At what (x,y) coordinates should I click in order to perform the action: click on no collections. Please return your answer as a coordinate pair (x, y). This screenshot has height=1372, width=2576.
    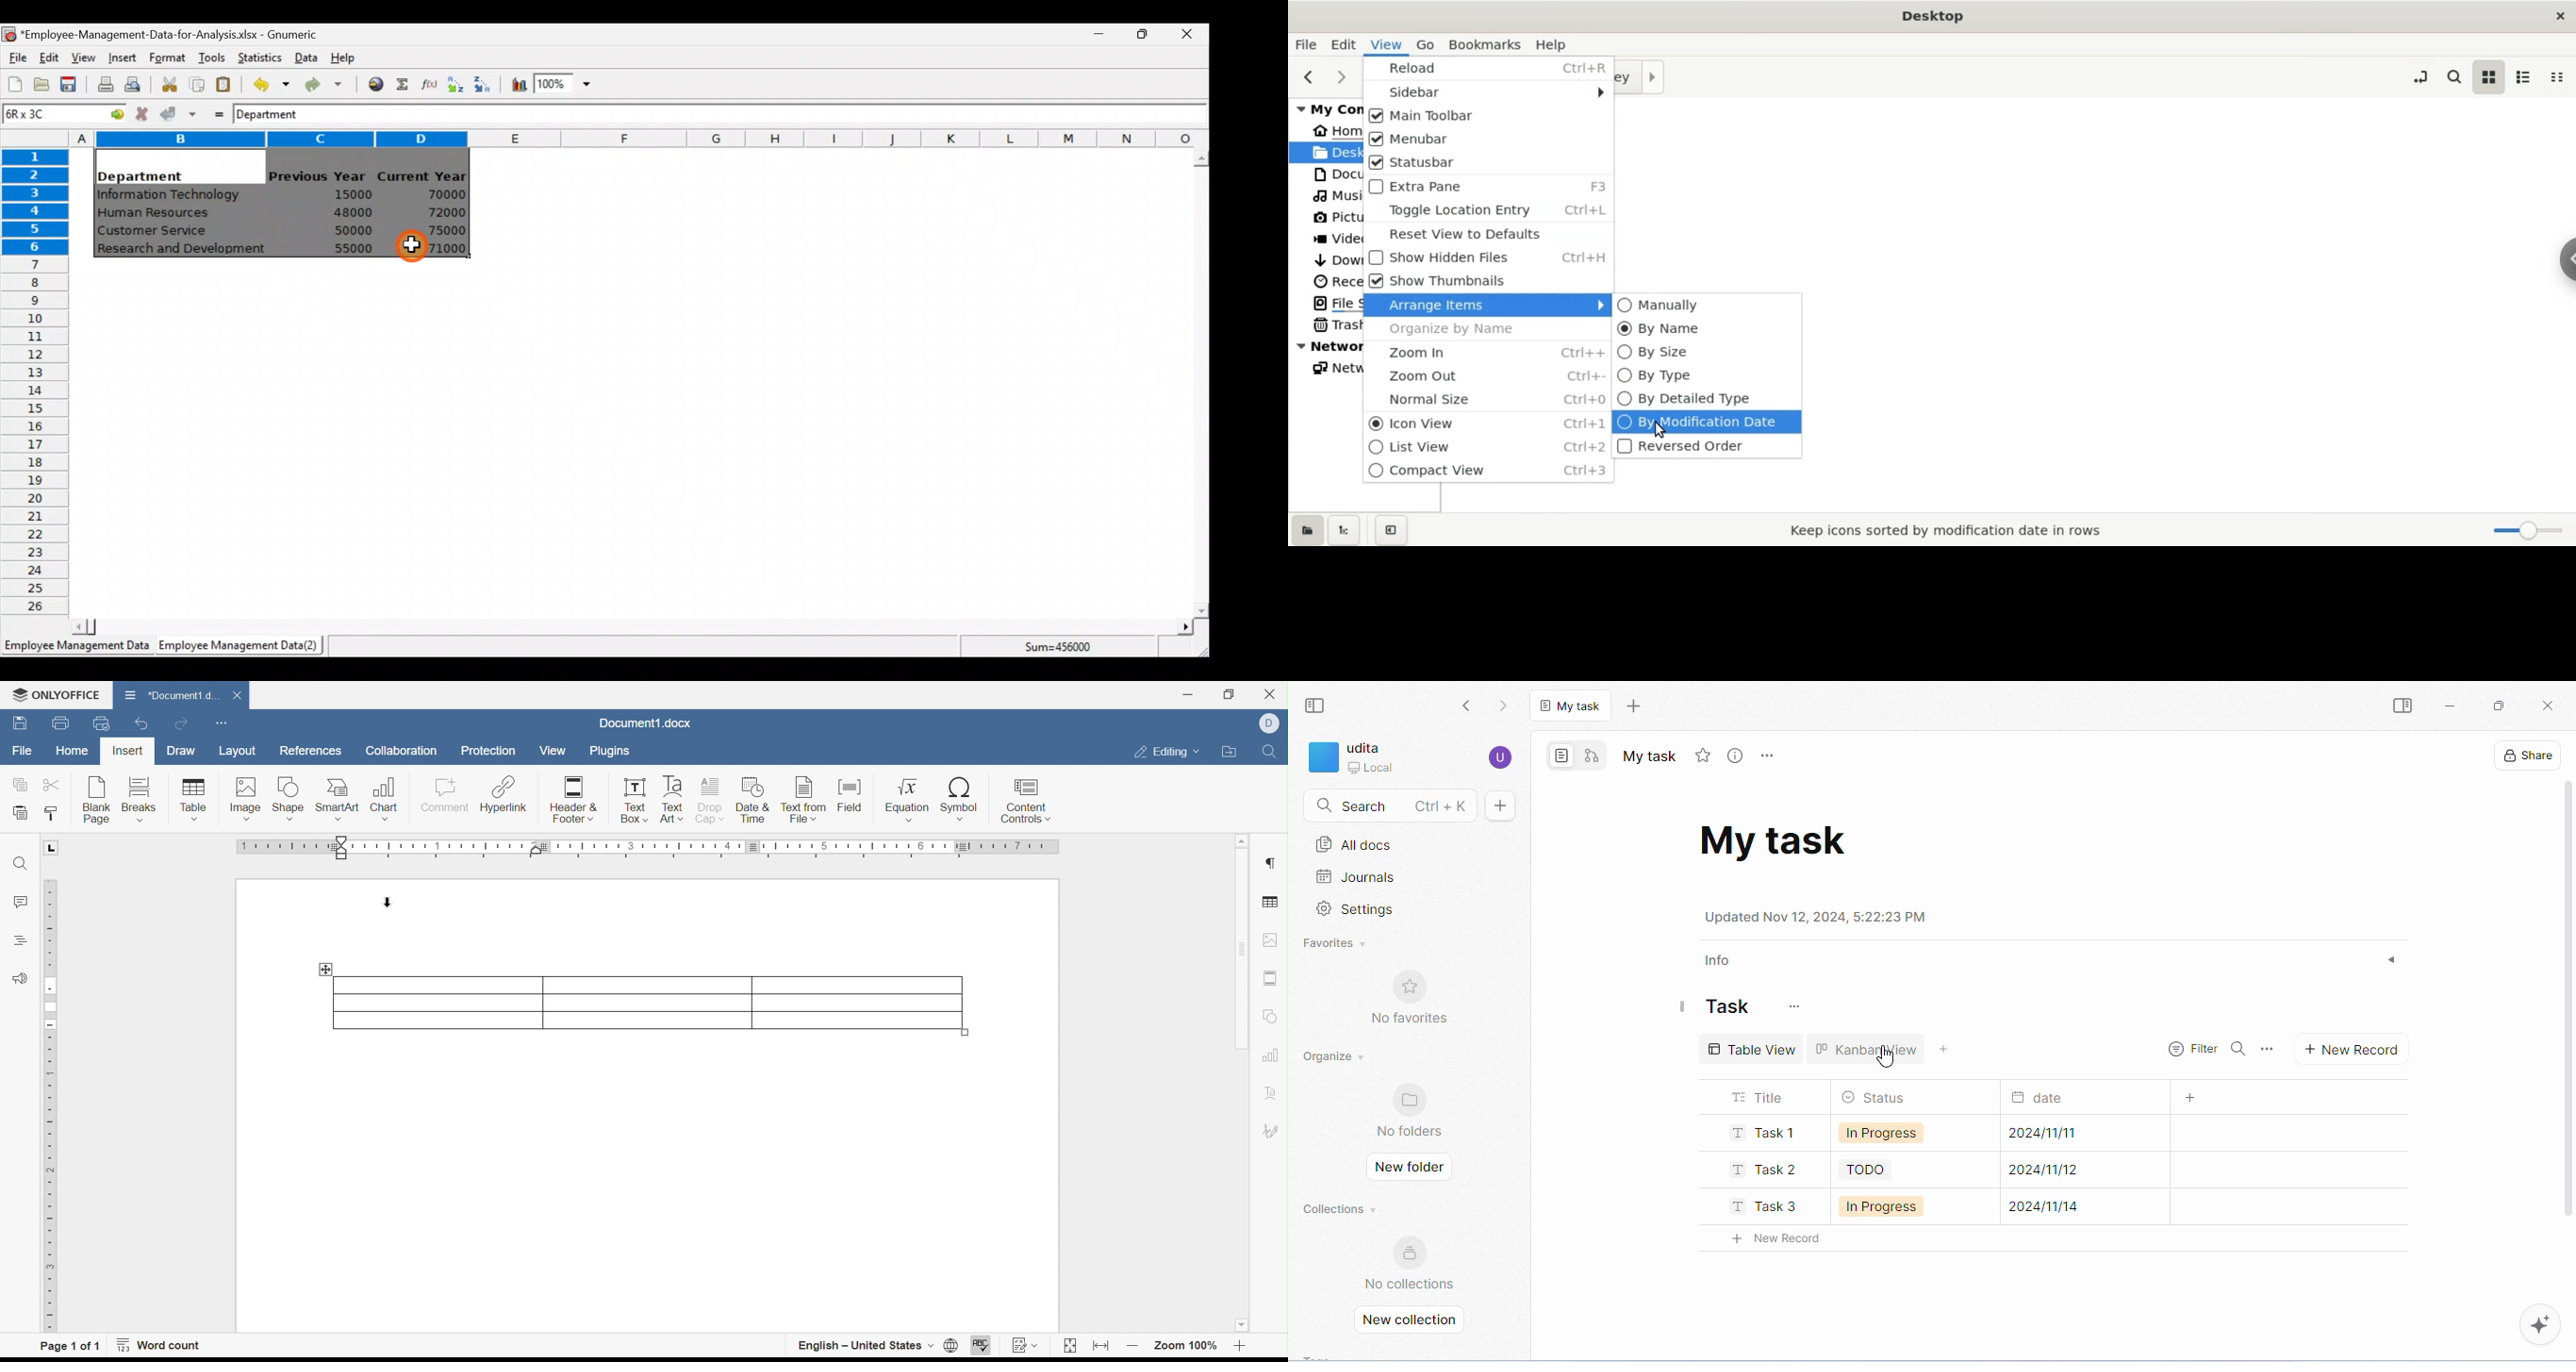
    Looking at the image, I should click on (1410, 1261).